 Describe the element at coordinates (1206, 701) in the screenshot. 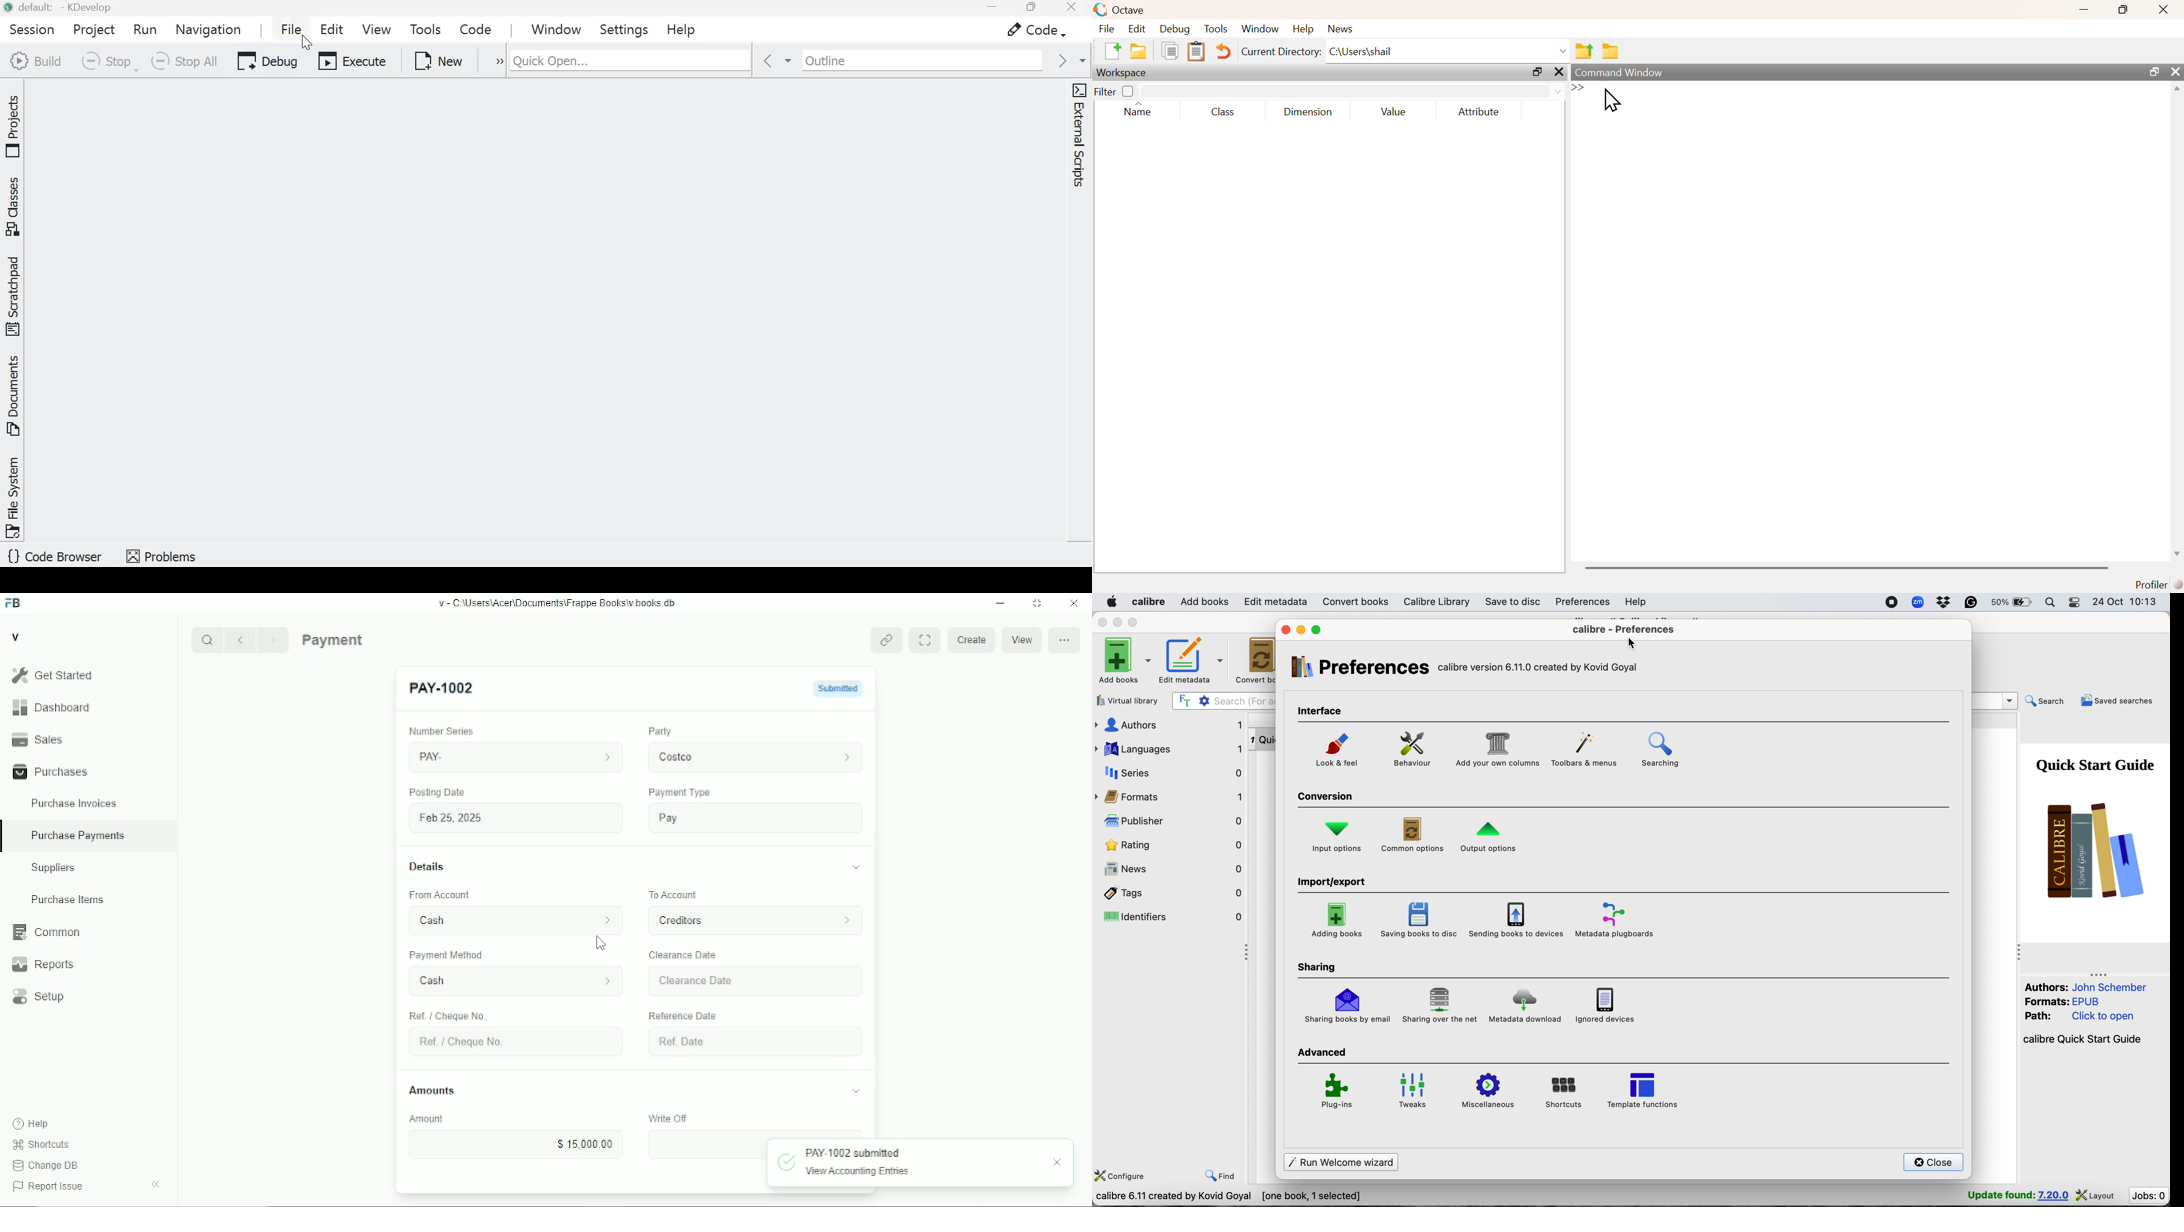

I see `settings` at that location.